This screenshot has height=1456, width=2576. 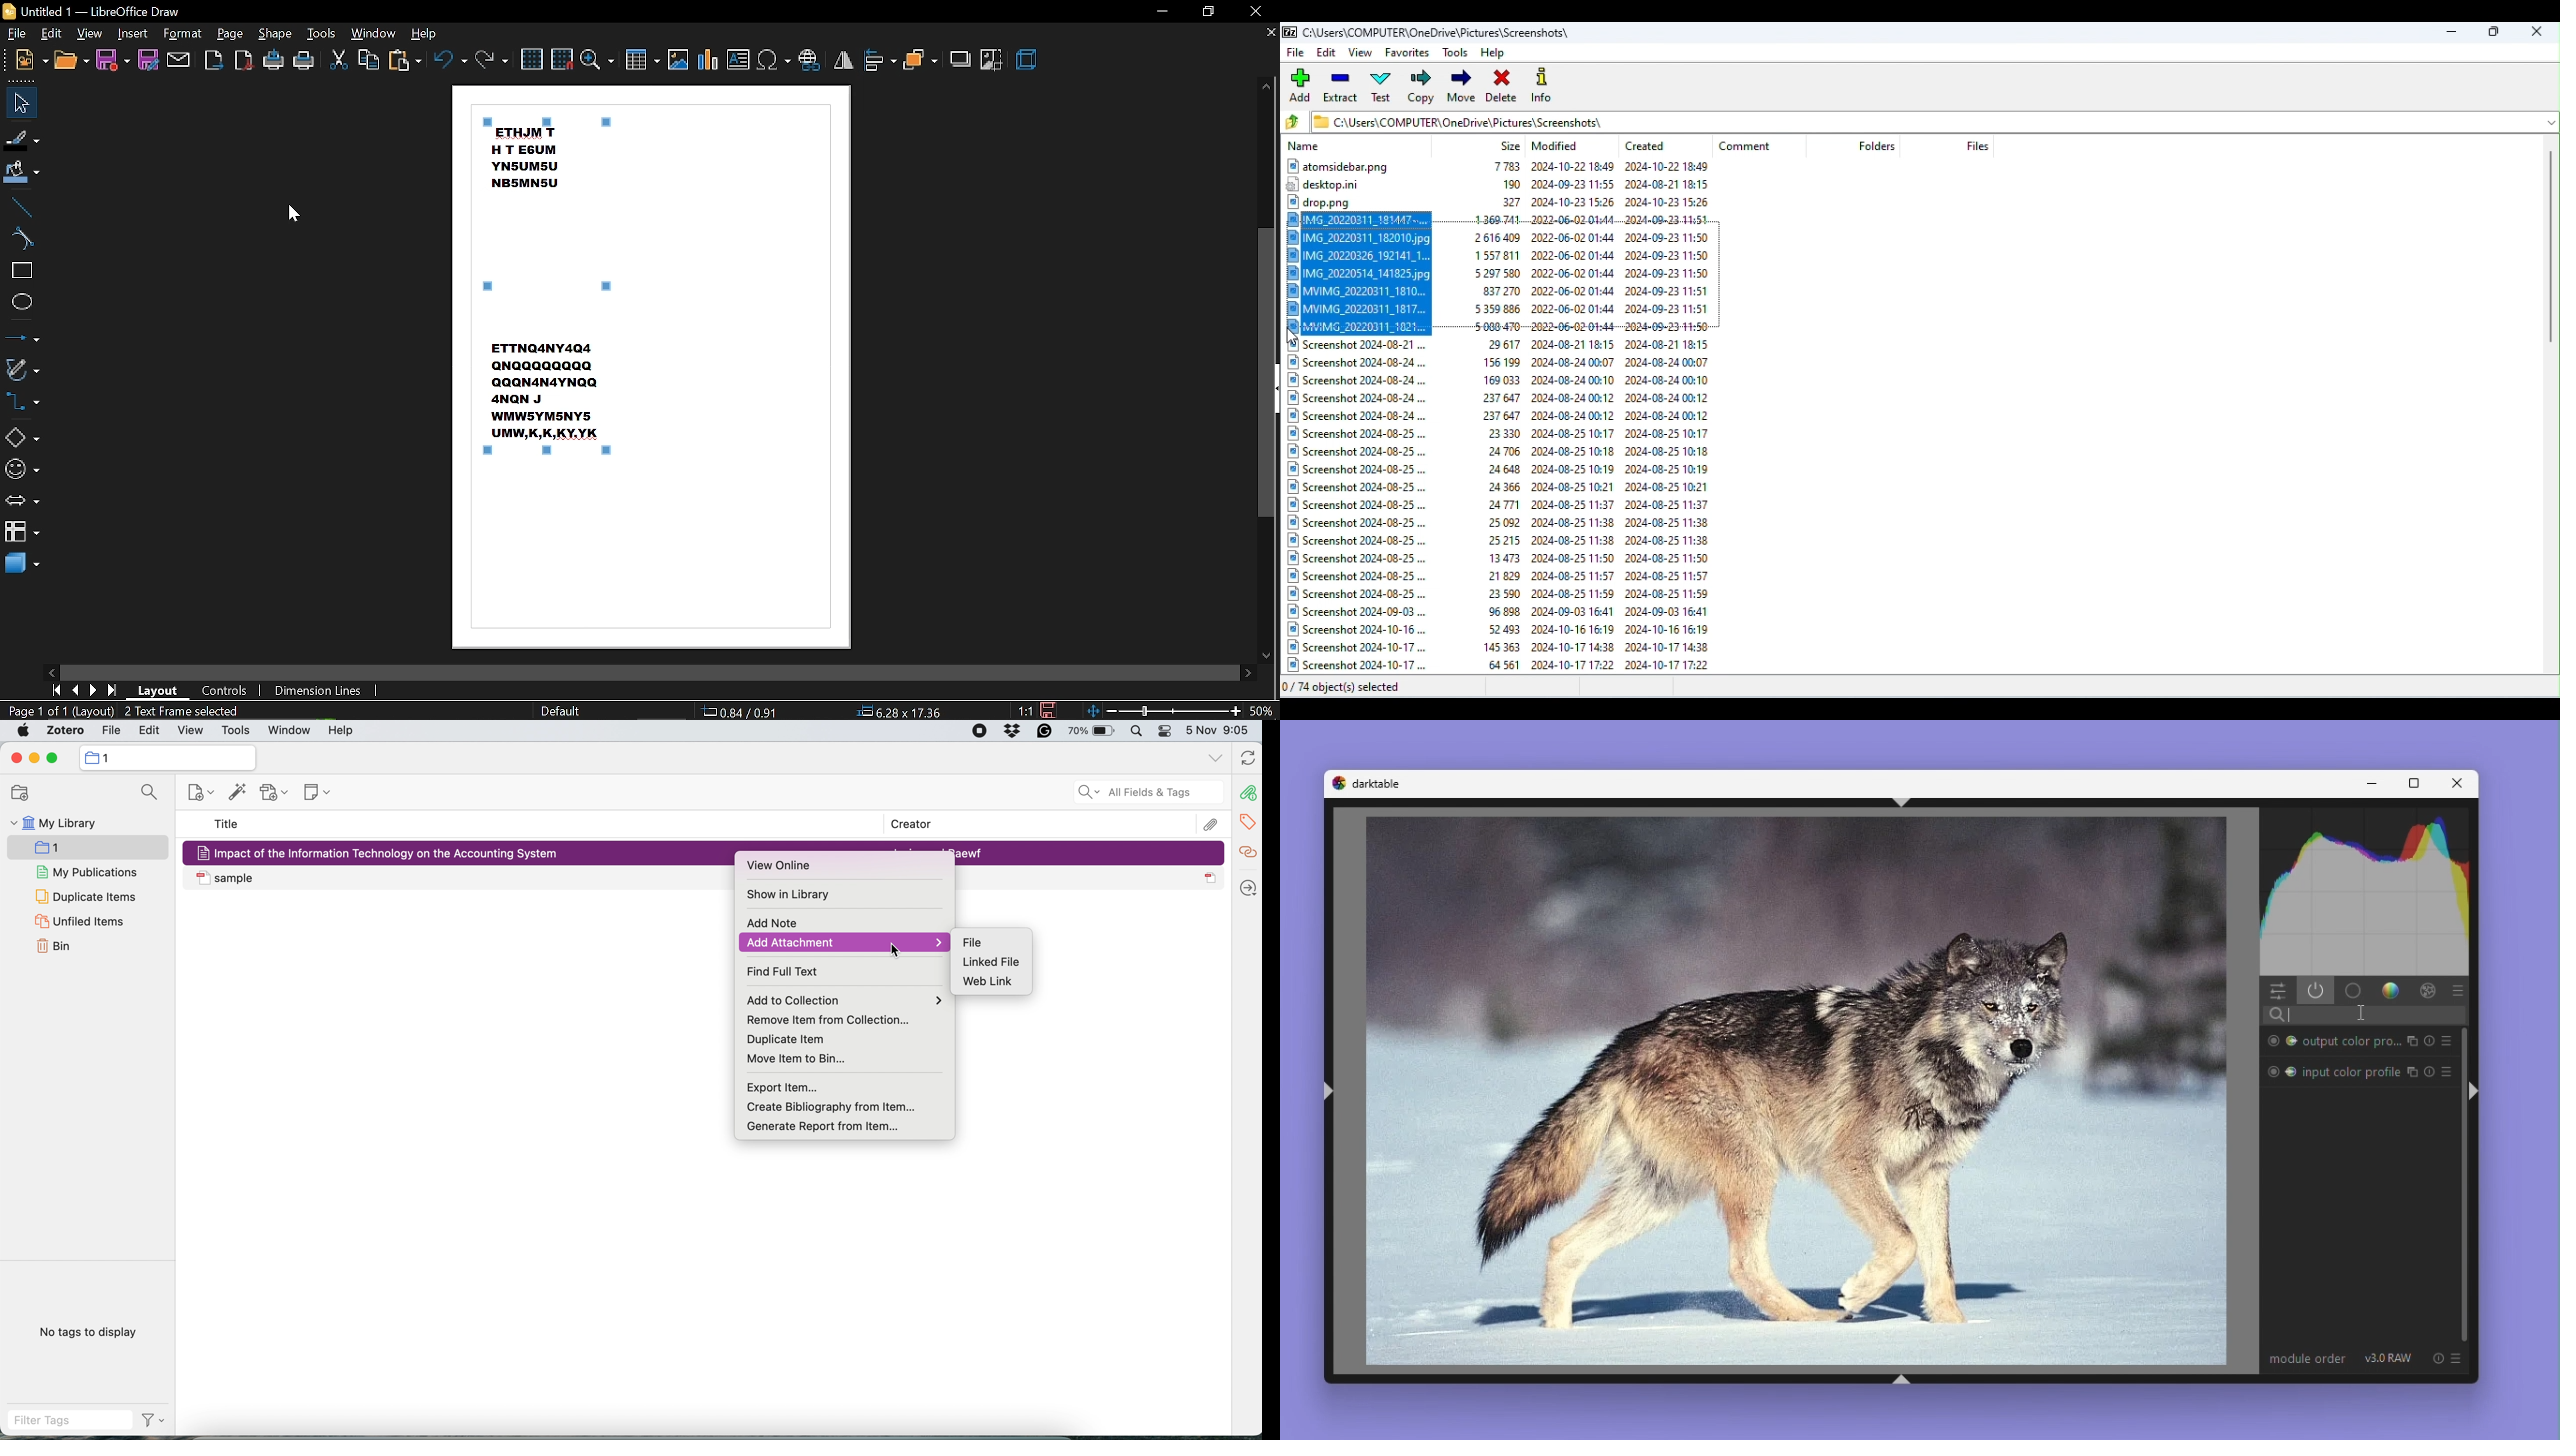 What do you see at coordinates (2440, 1358) in the screenshot?
I see `reset` at bounding box center [2440, 1358].